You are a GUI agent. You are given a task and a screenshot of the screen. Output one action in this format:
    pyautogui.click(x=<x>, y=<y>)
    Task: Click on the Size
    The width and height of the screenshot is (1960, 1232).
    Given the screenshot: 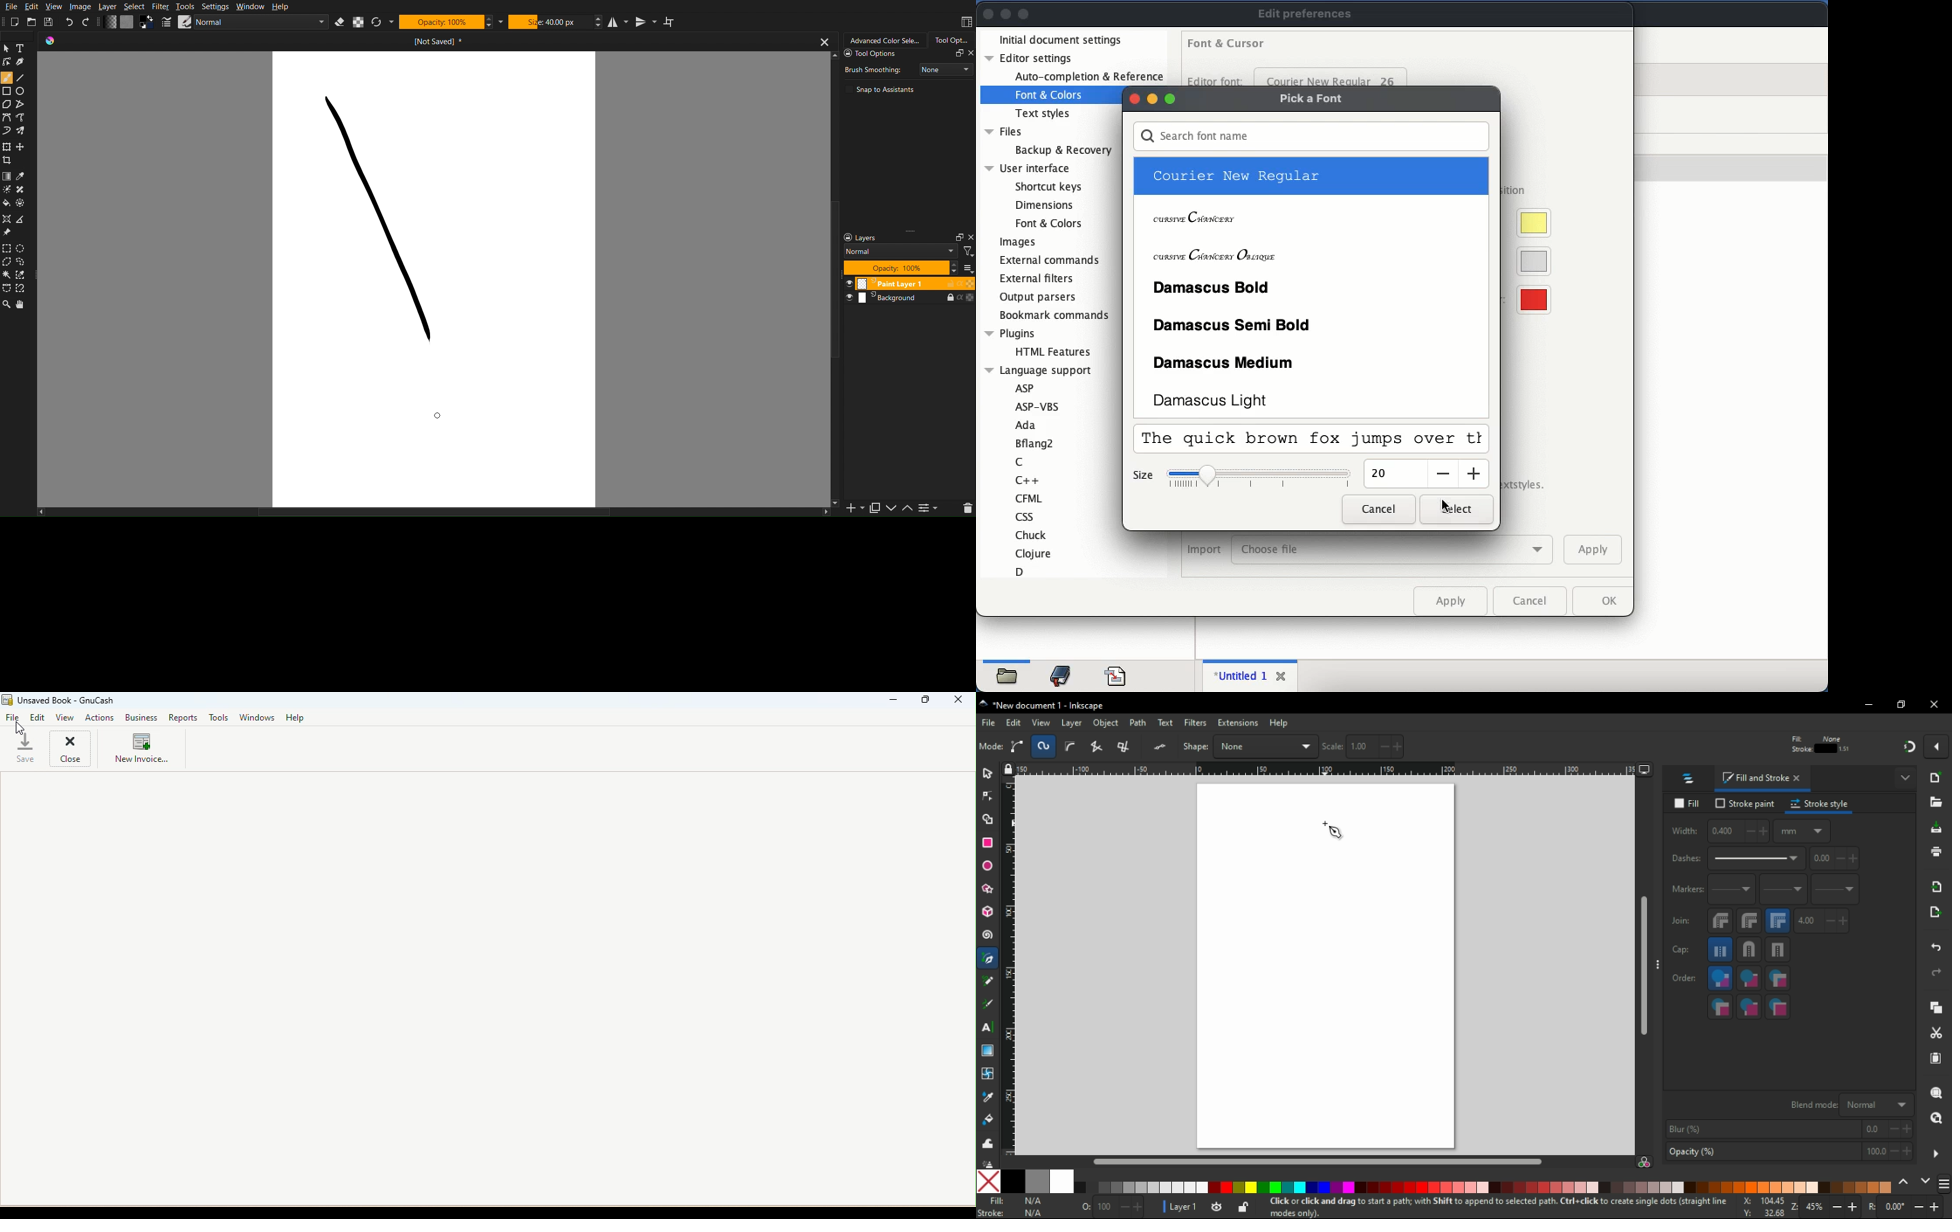 What is the action you would take?
    pyautogui.click(x=551, y=22)
    